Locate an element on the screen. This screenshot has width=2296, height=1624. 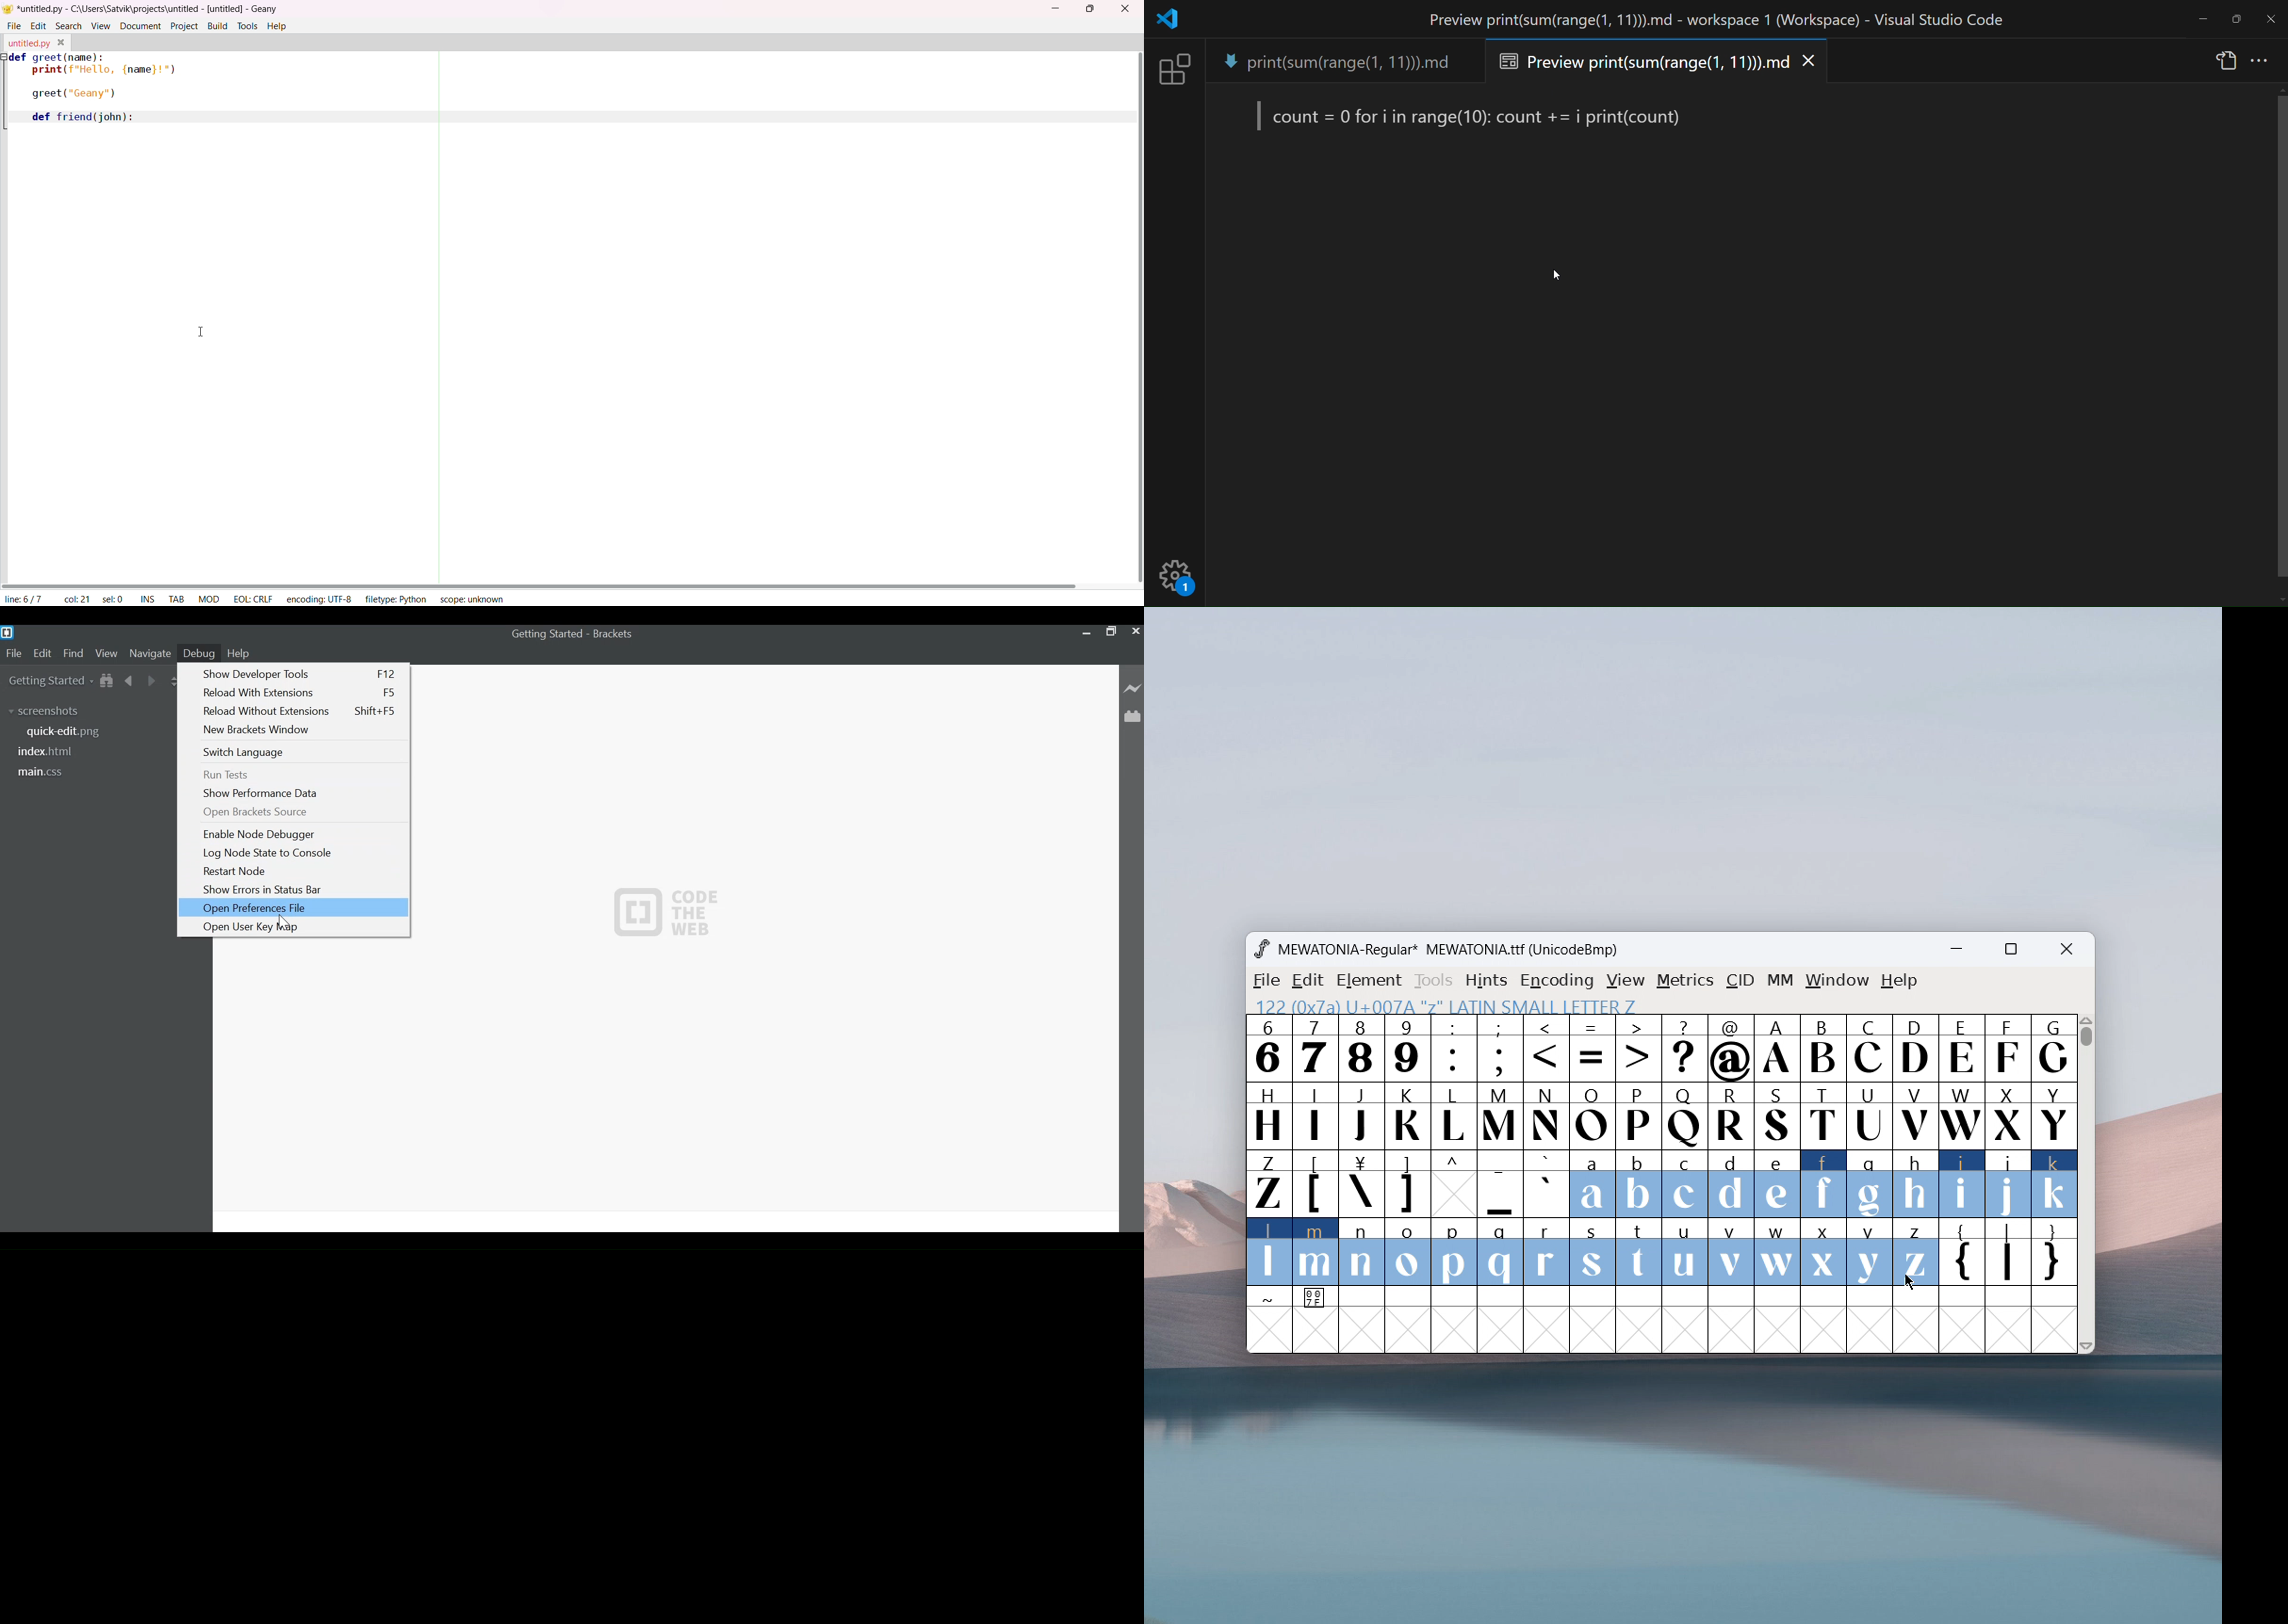
P is located at coordinates (1638, 1118).